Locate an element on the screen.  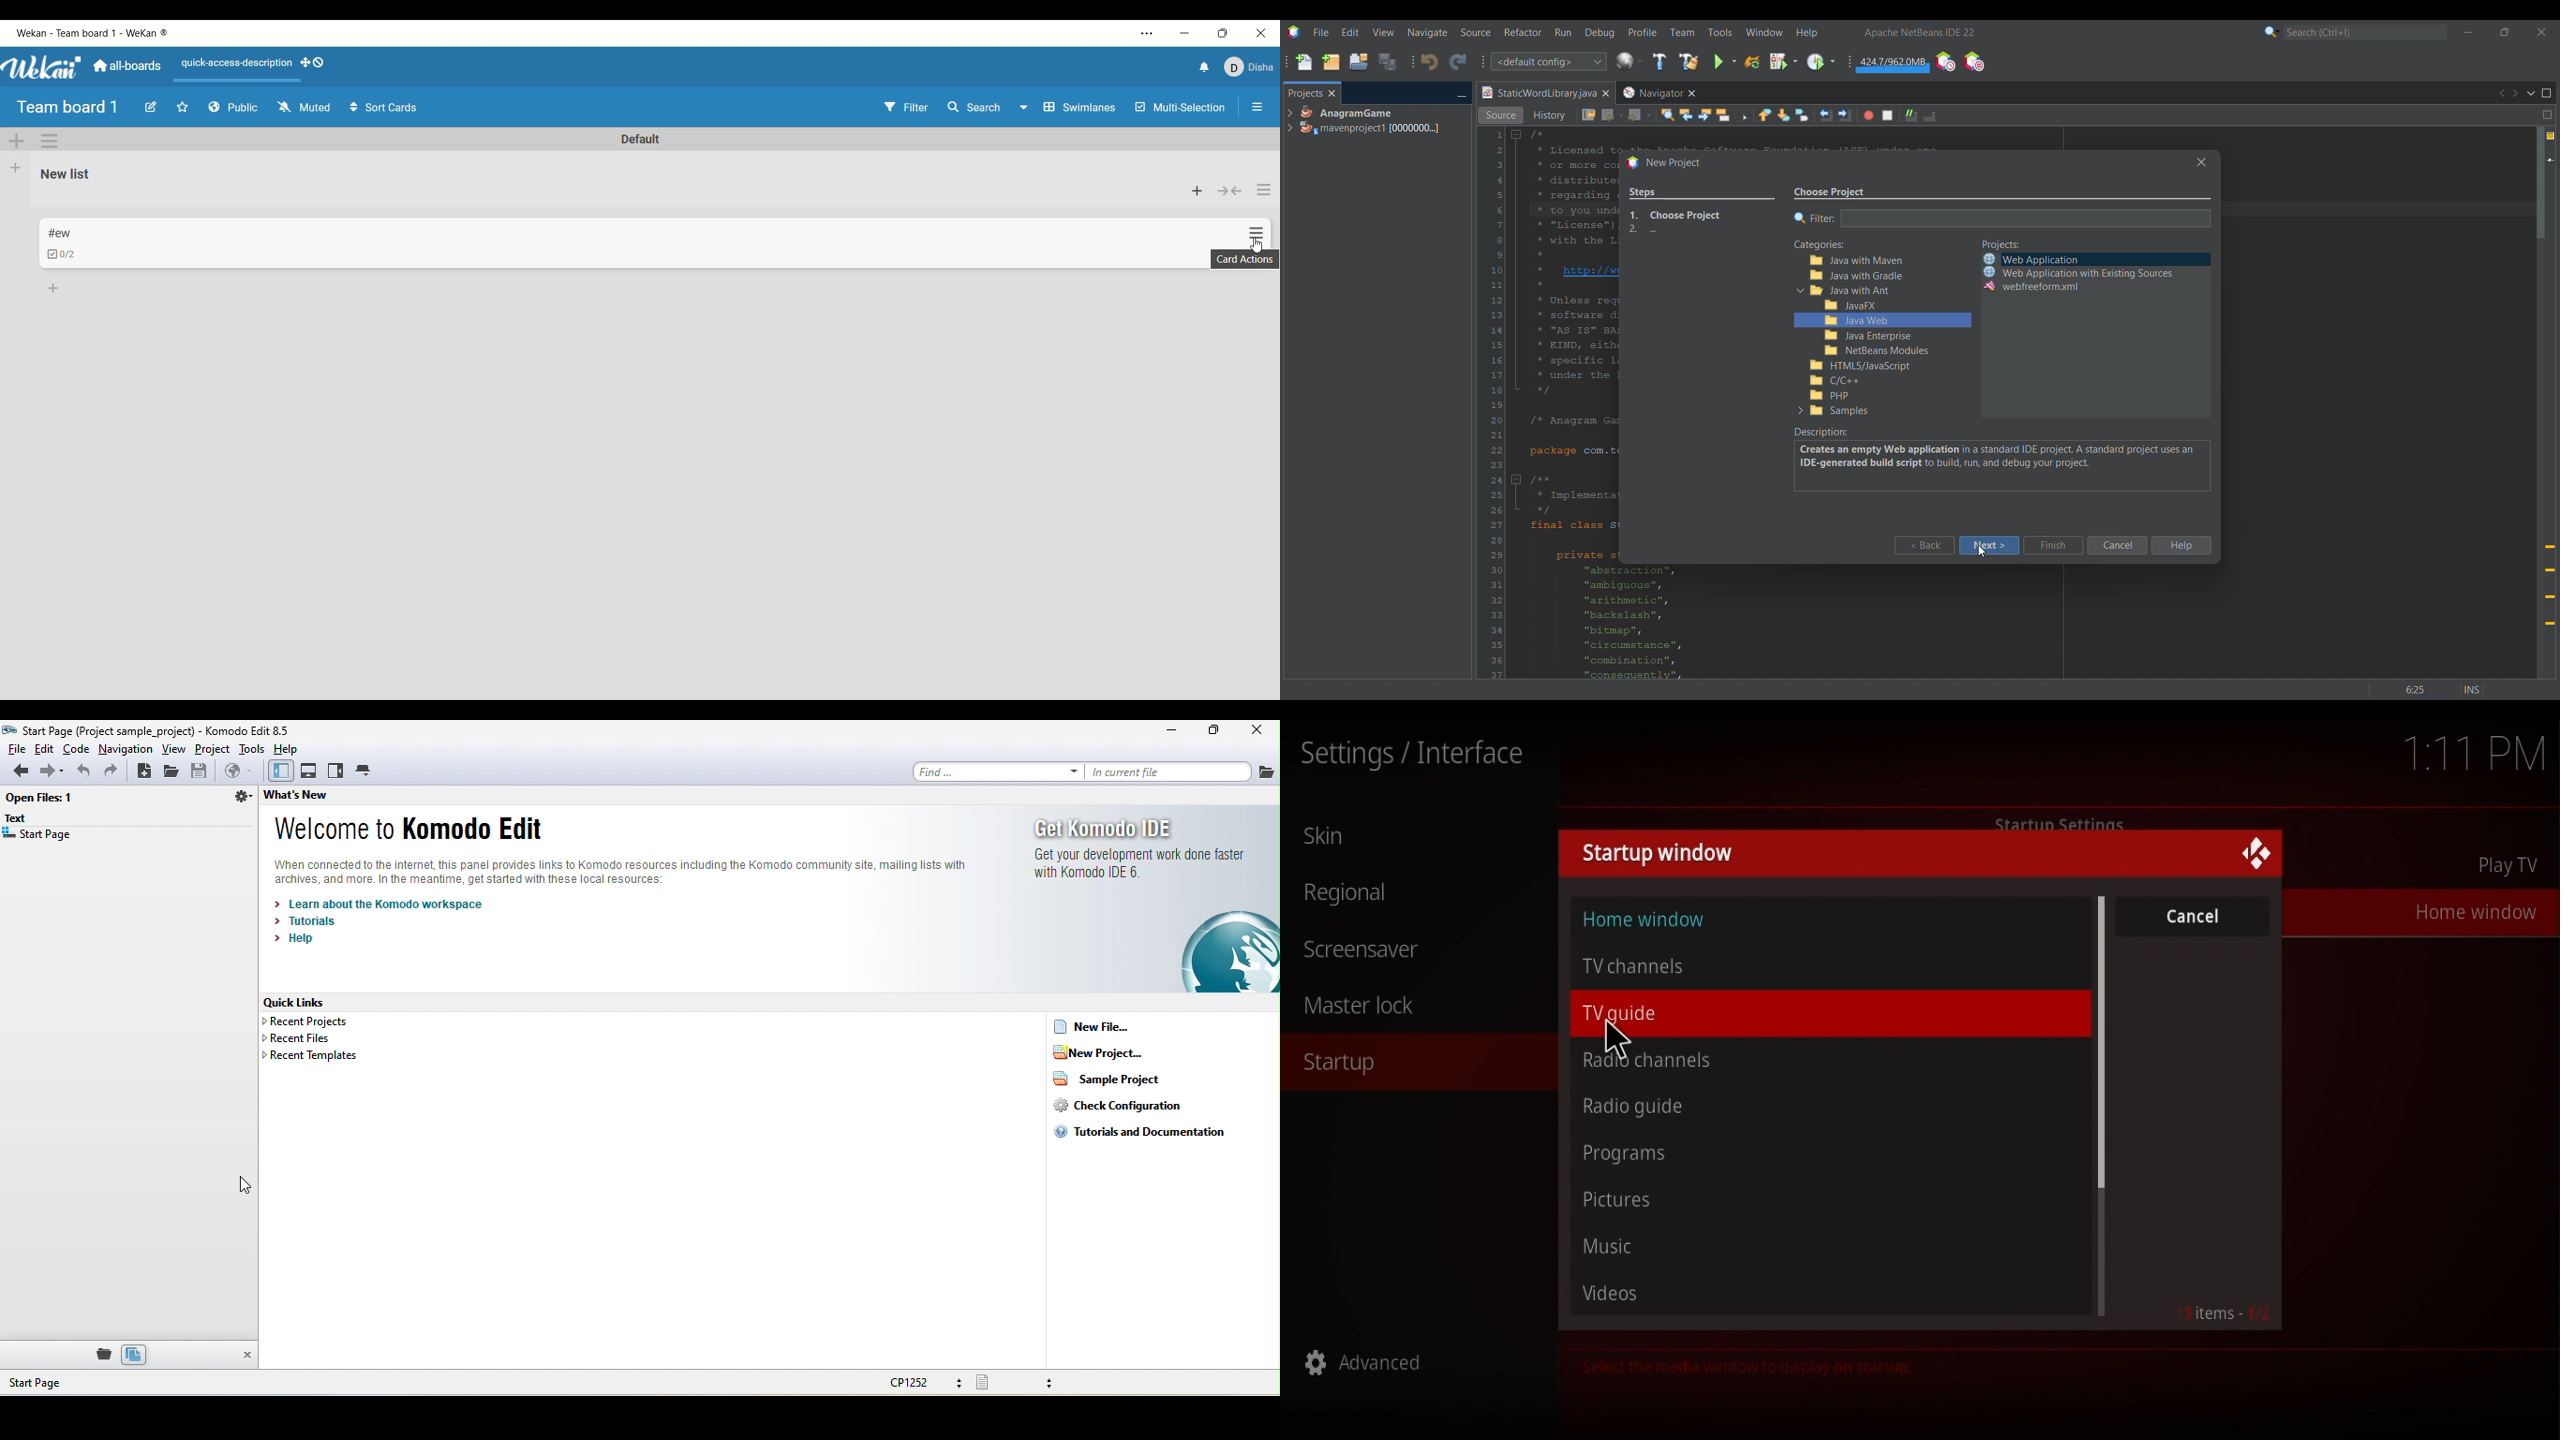
Minimize is located at coordinates (2468, 32).